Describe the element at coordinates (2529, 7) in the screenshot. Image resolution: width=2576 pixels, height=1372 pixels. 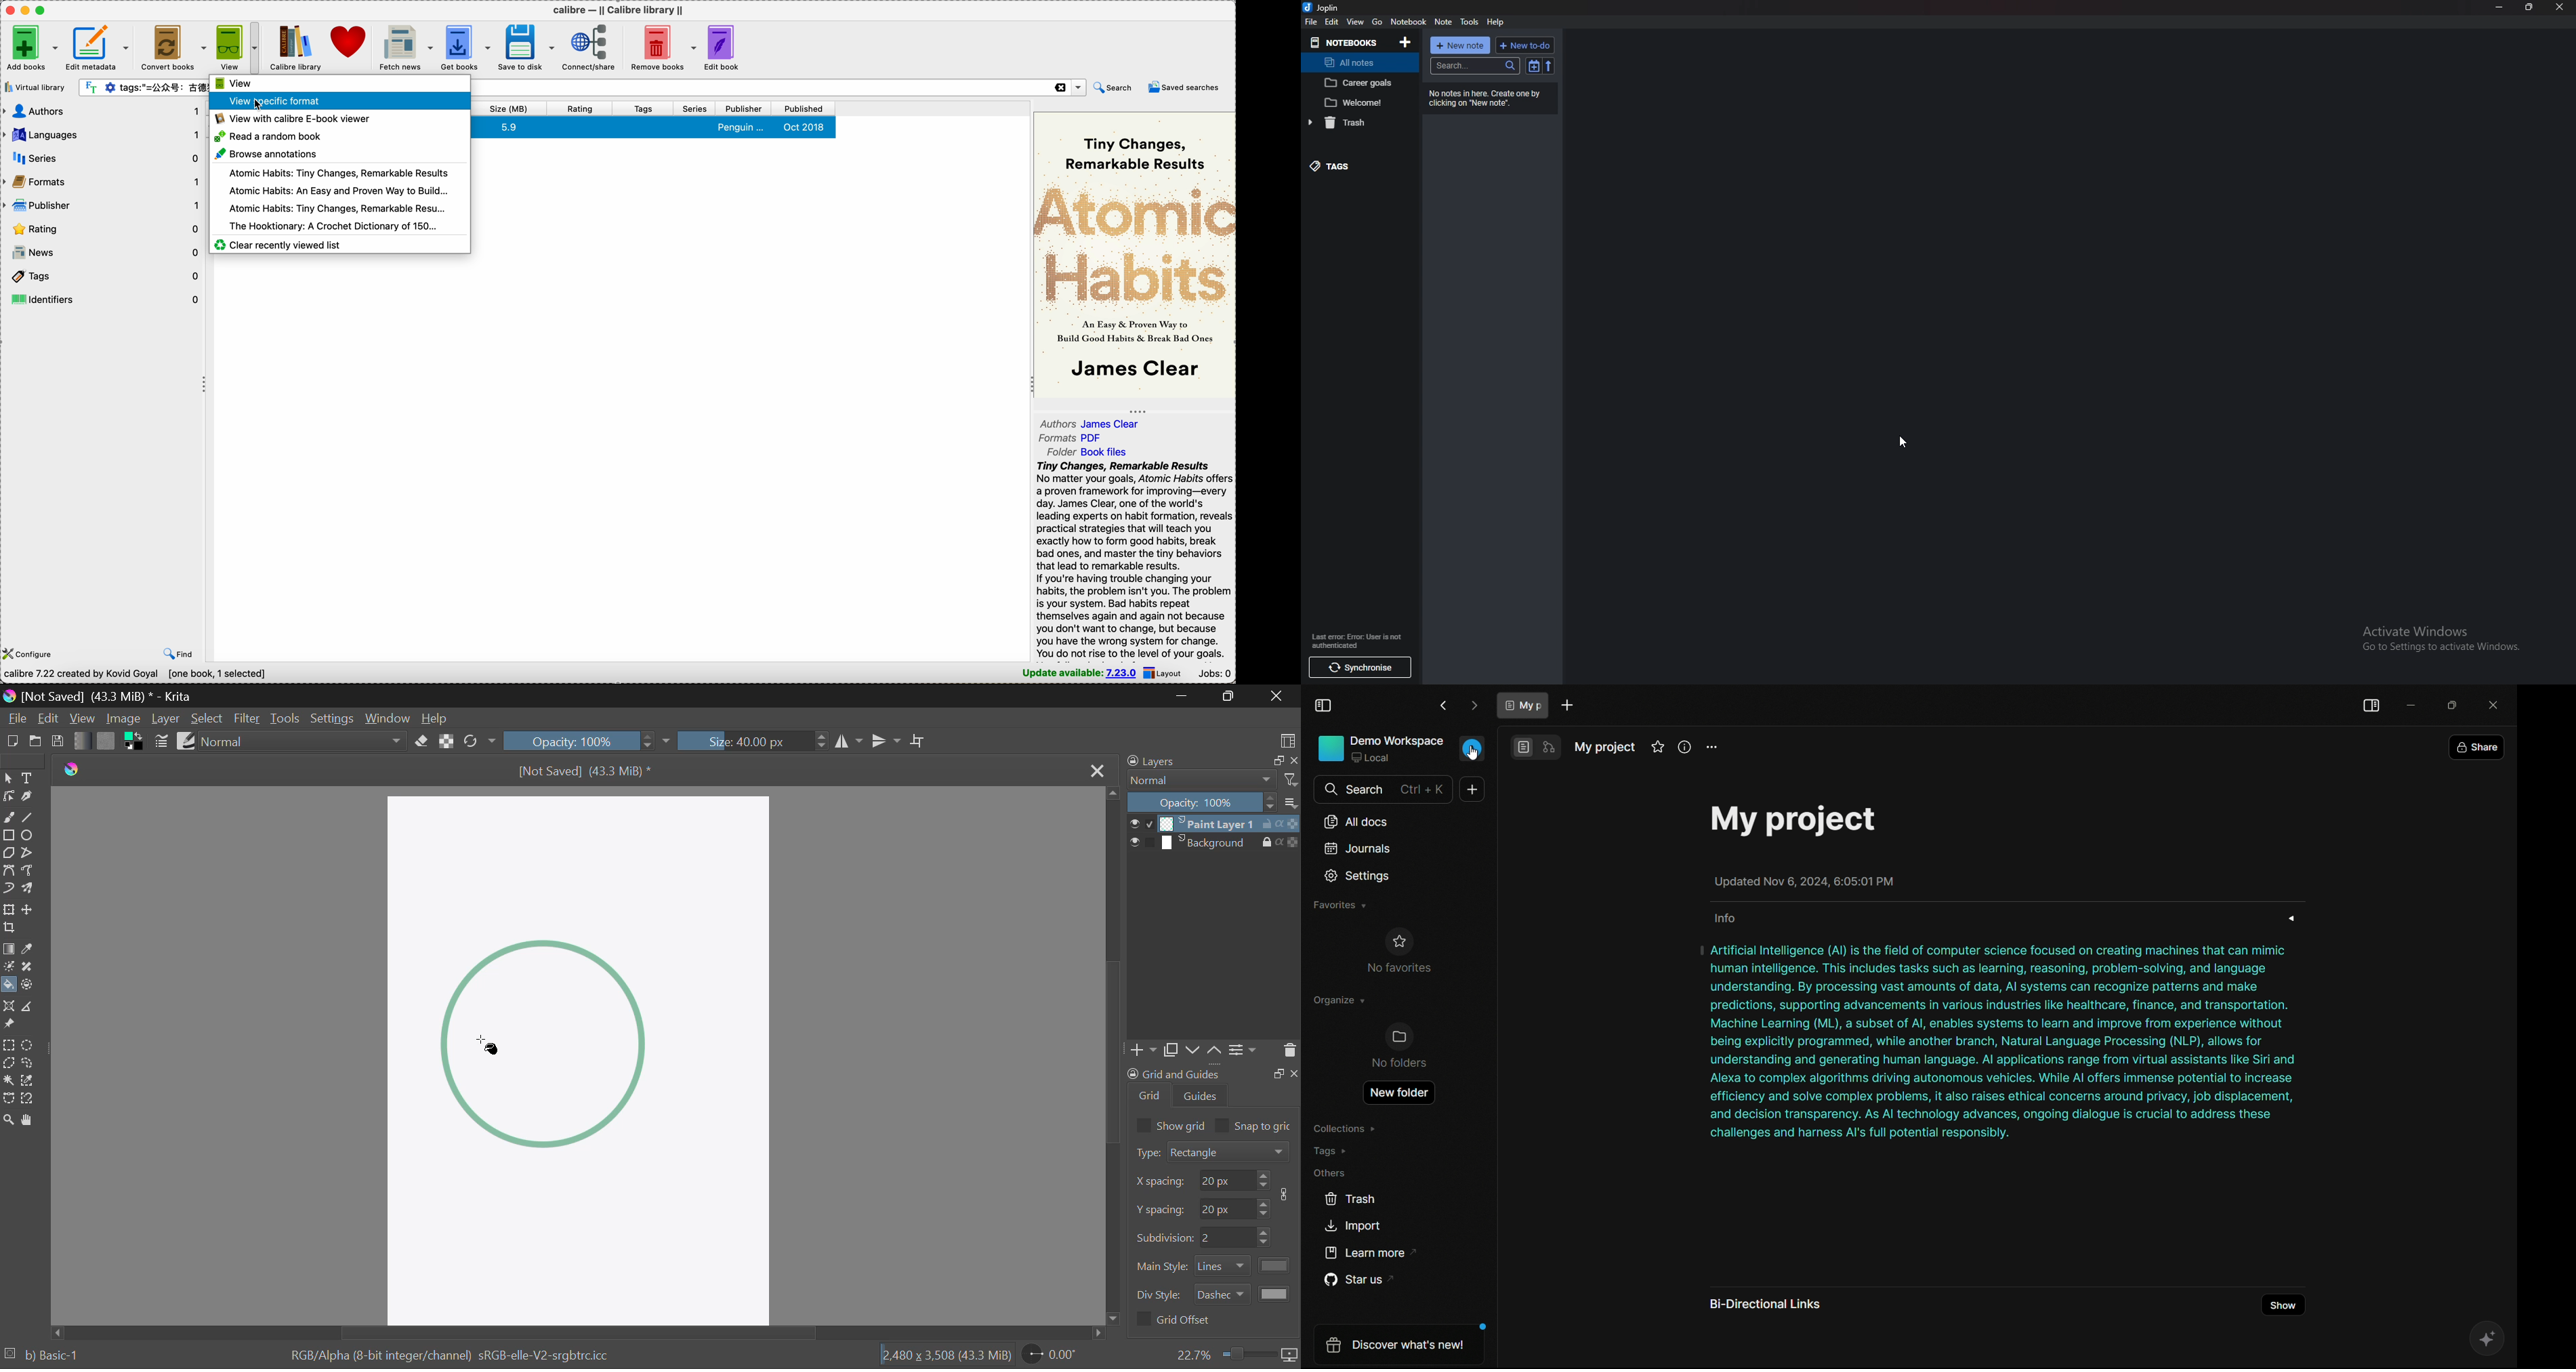
I see `resize` at that location.